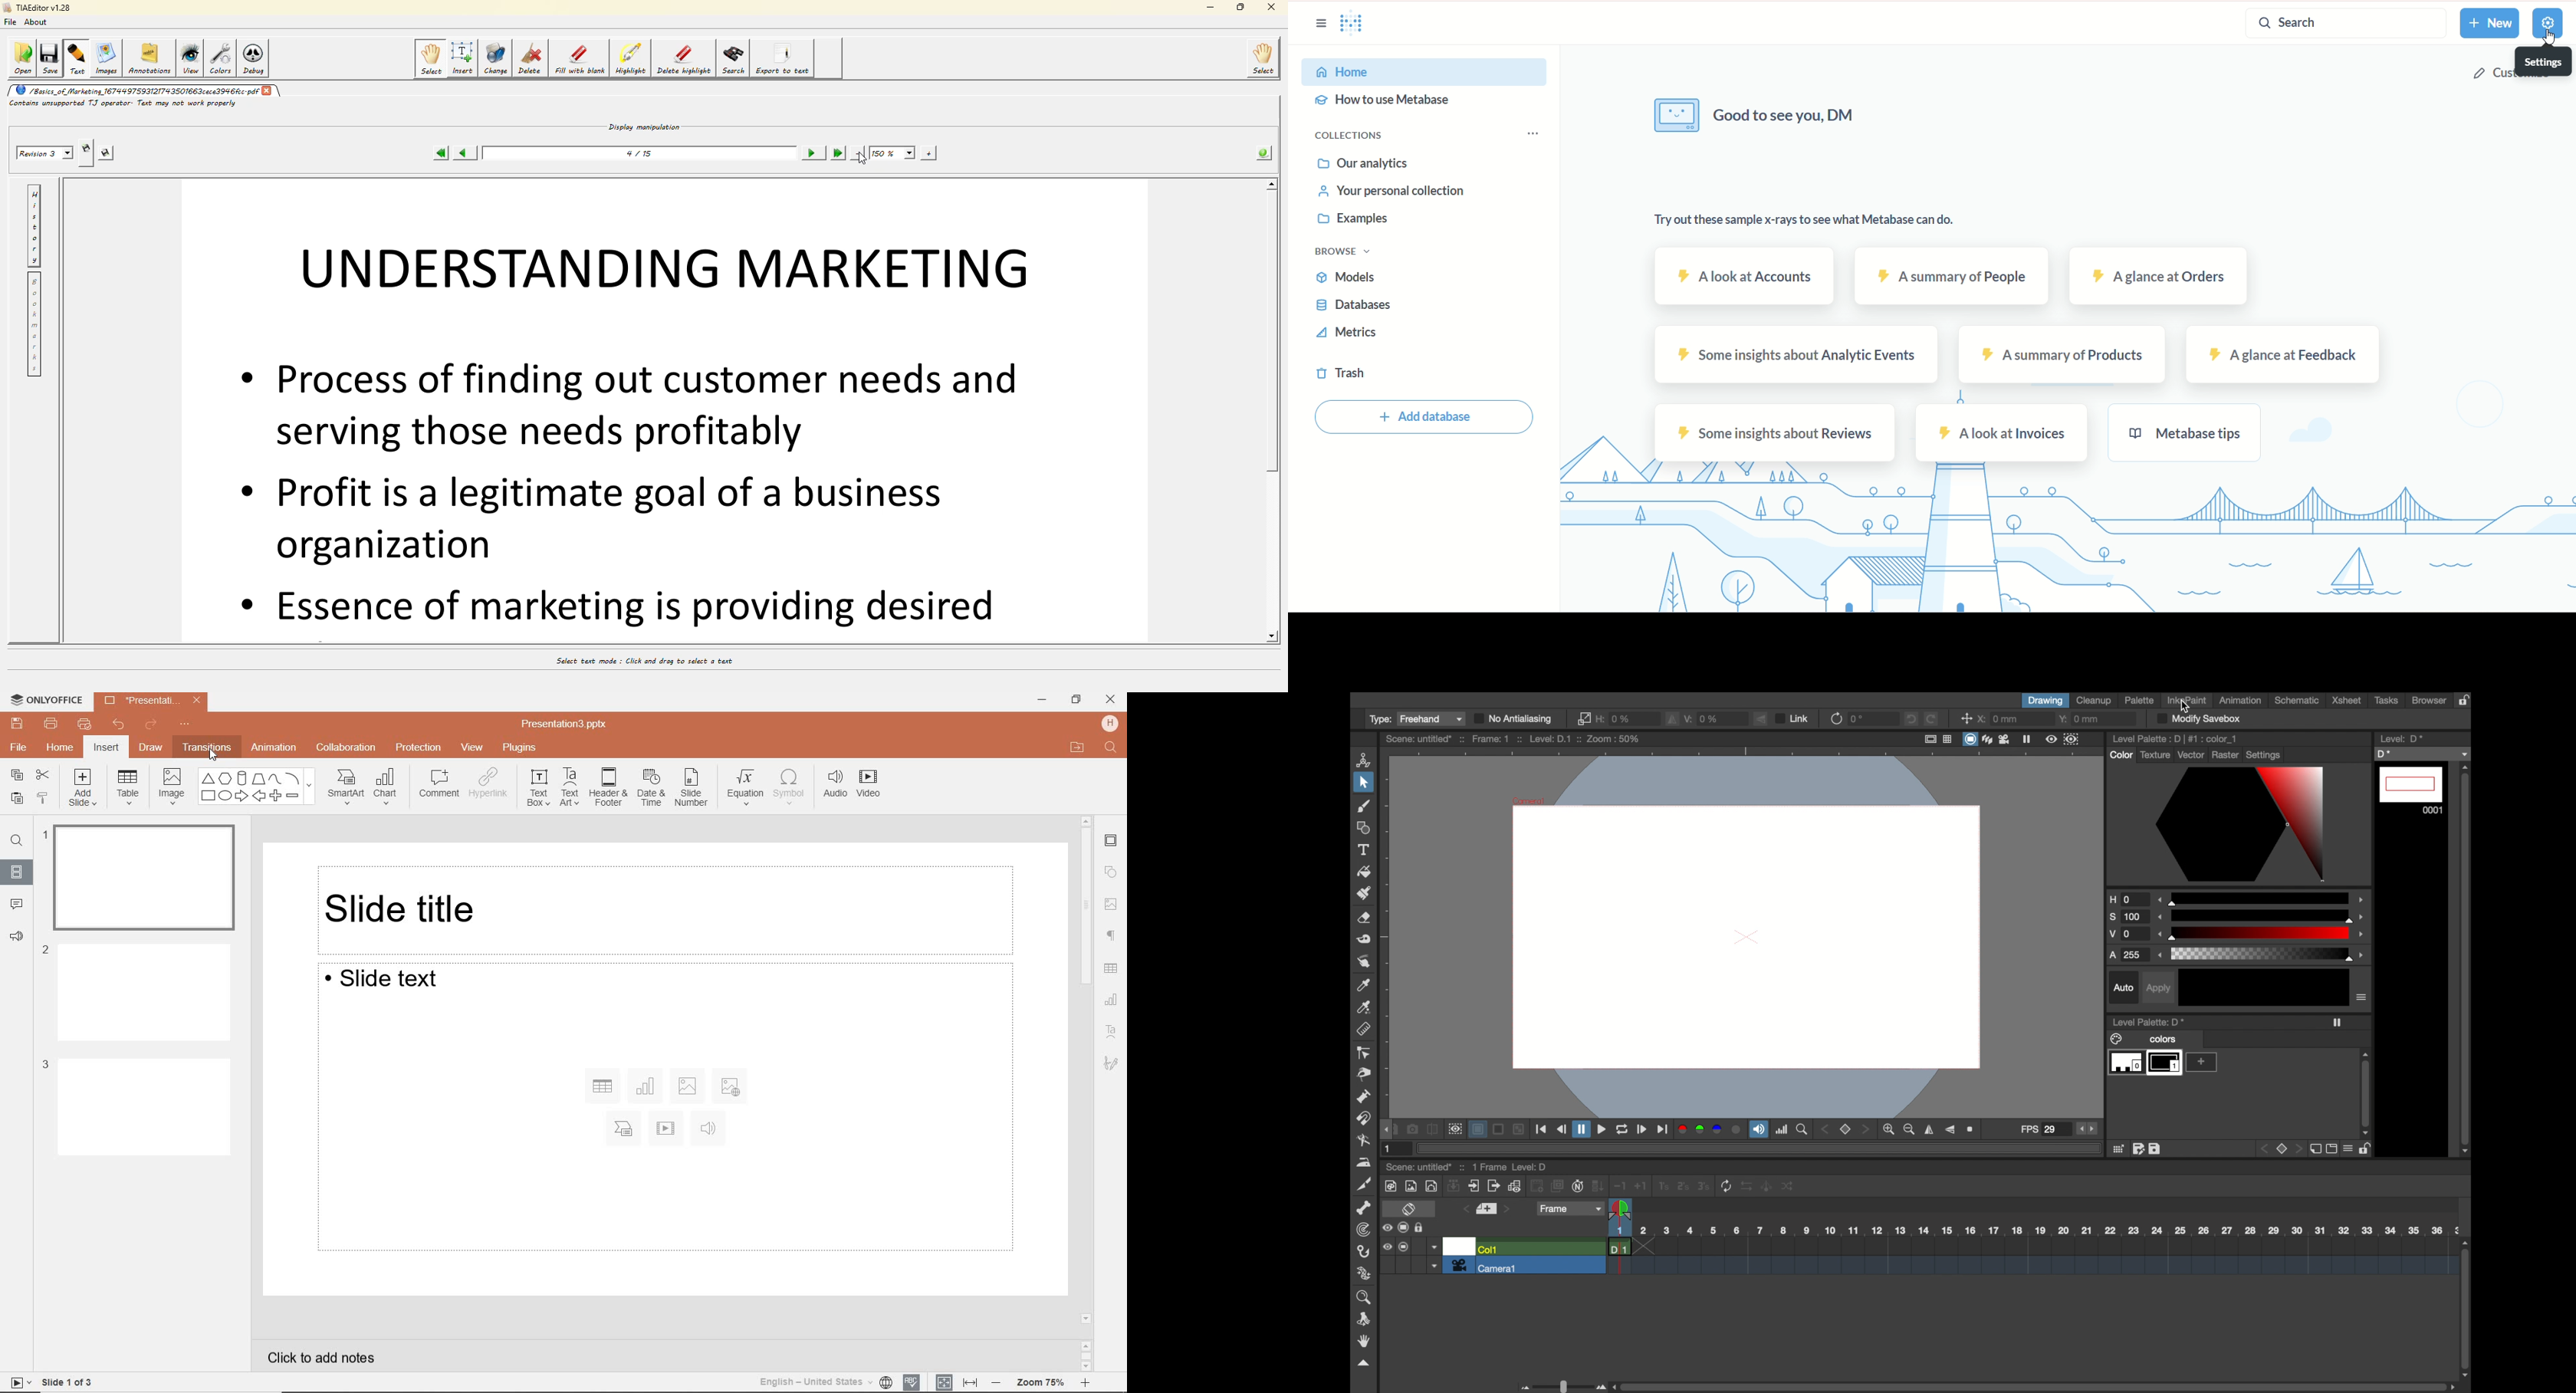  What do you see at coordinates (489, 786) in the screenshot?
I see `HYPERLINK` at bounding box center [489, 786].